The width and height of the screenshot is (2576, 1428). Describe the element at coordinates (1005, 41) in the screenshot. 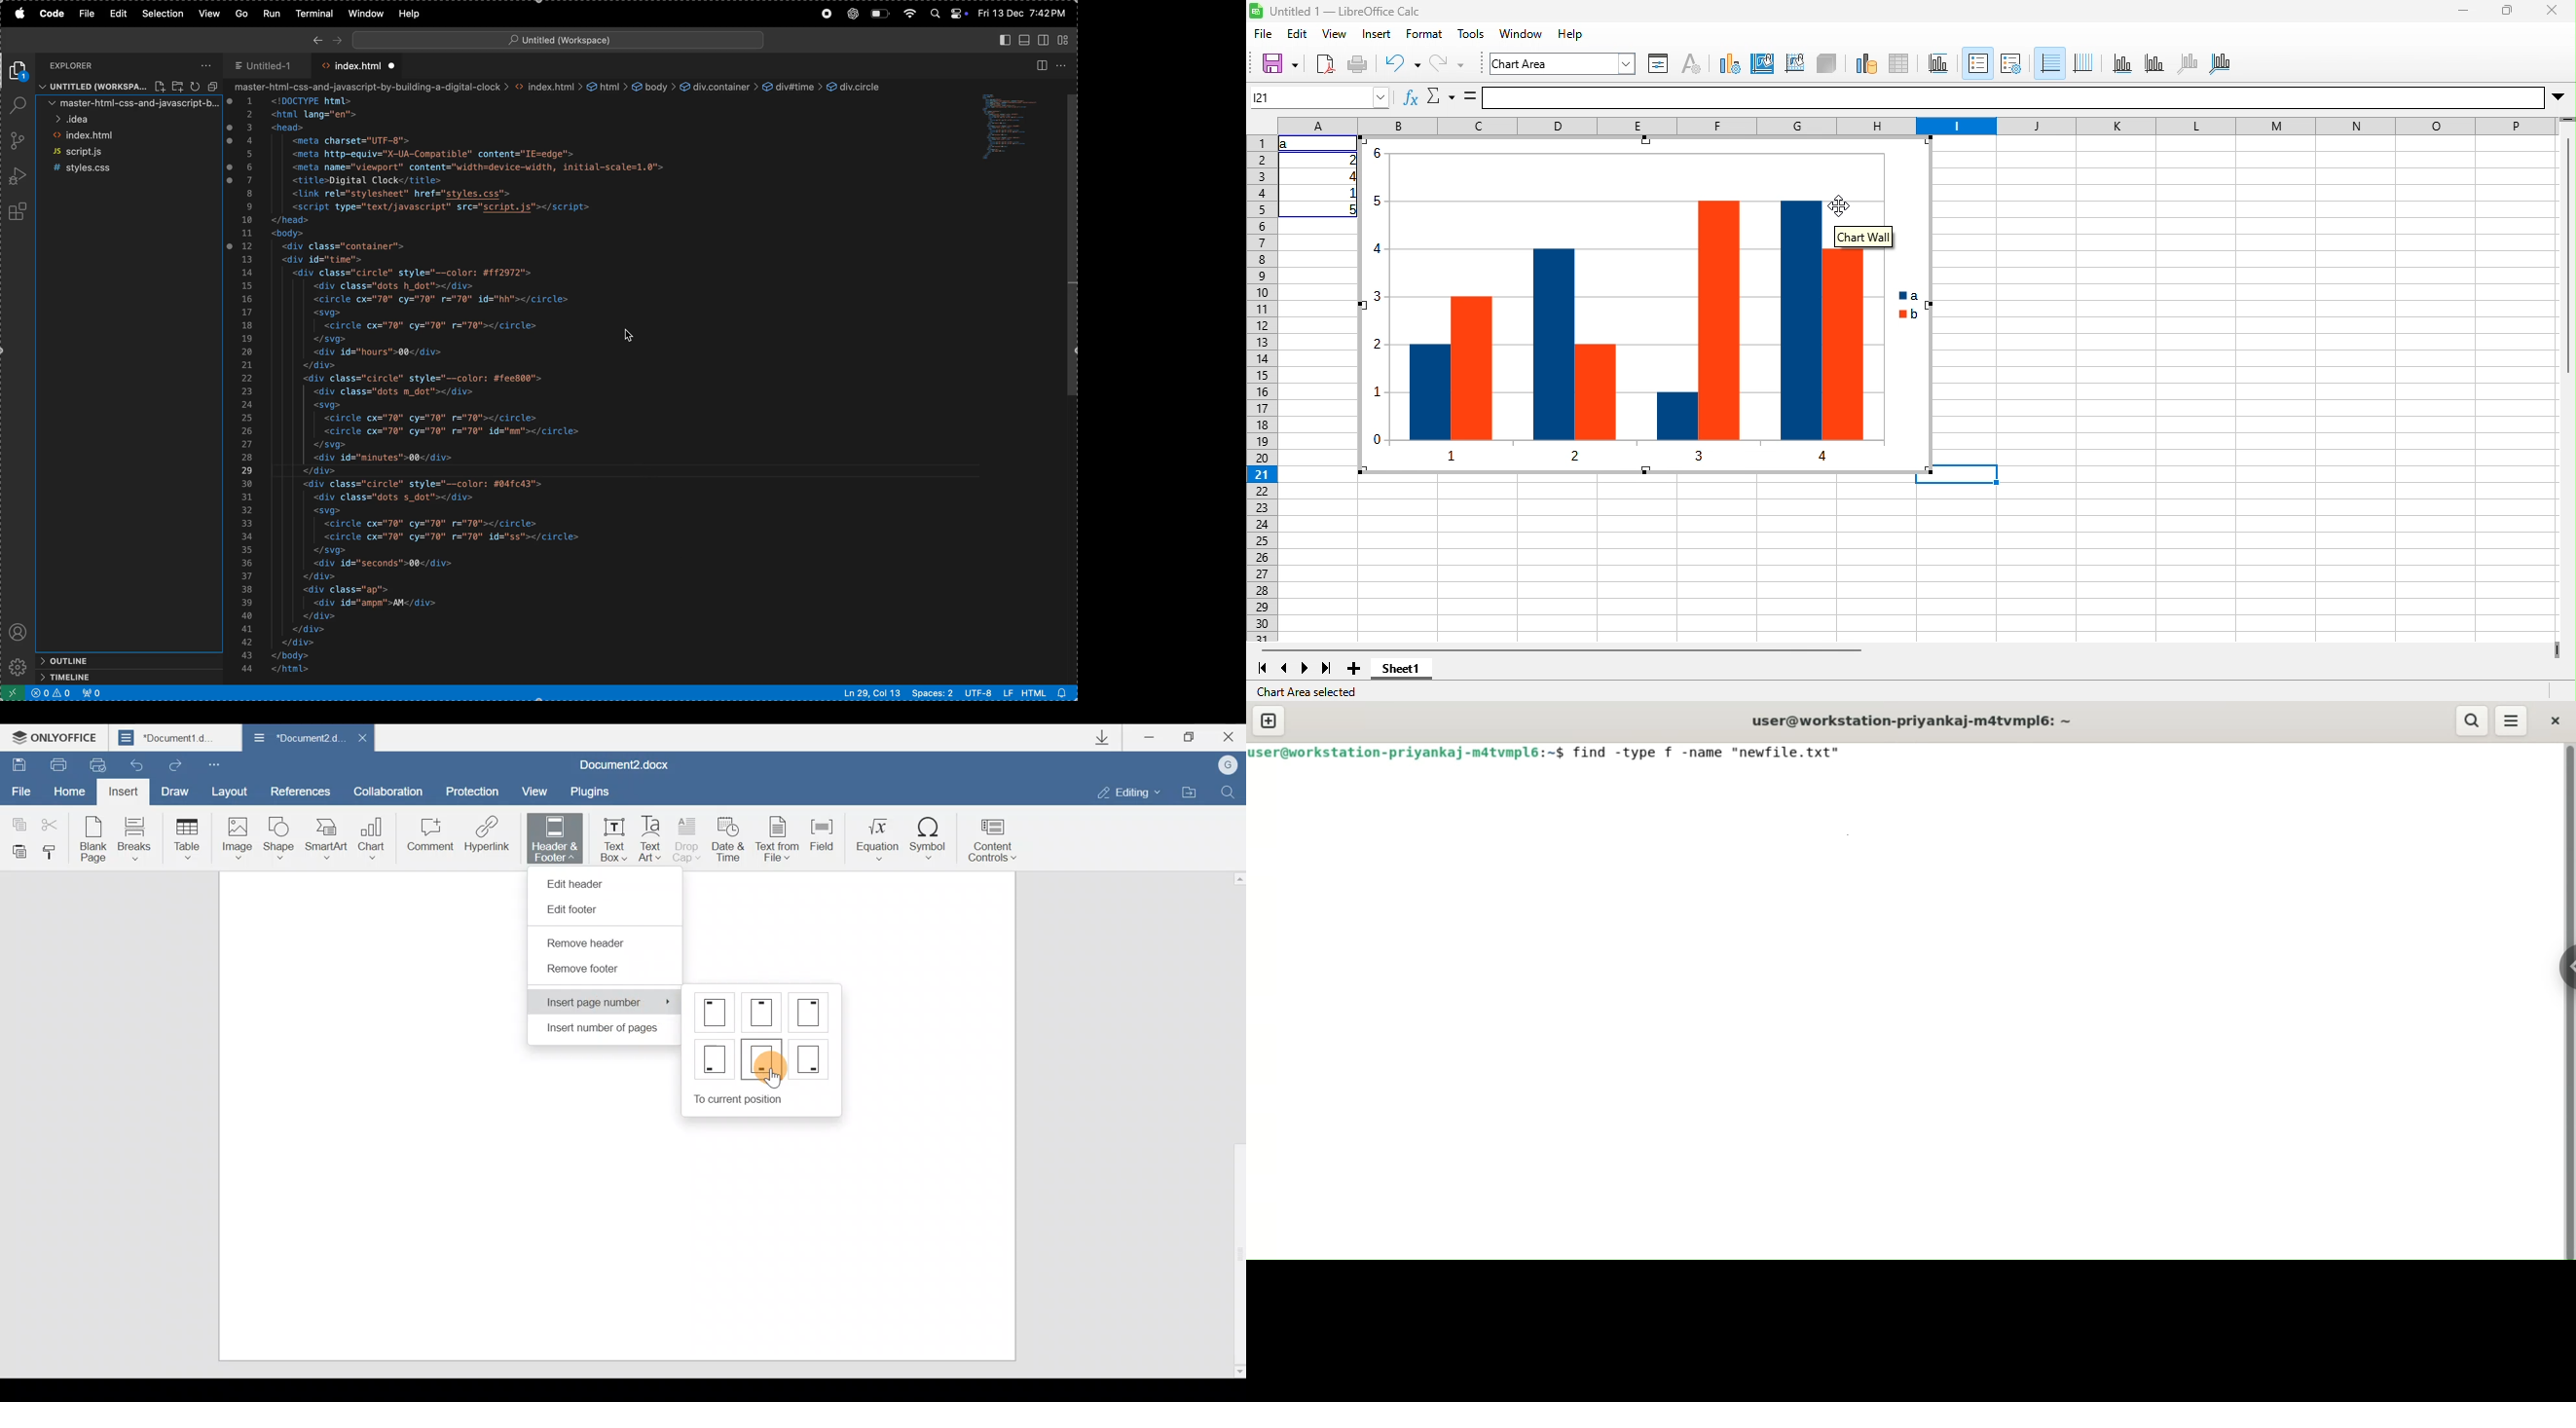

I see `toggle primary side bar` at that location.